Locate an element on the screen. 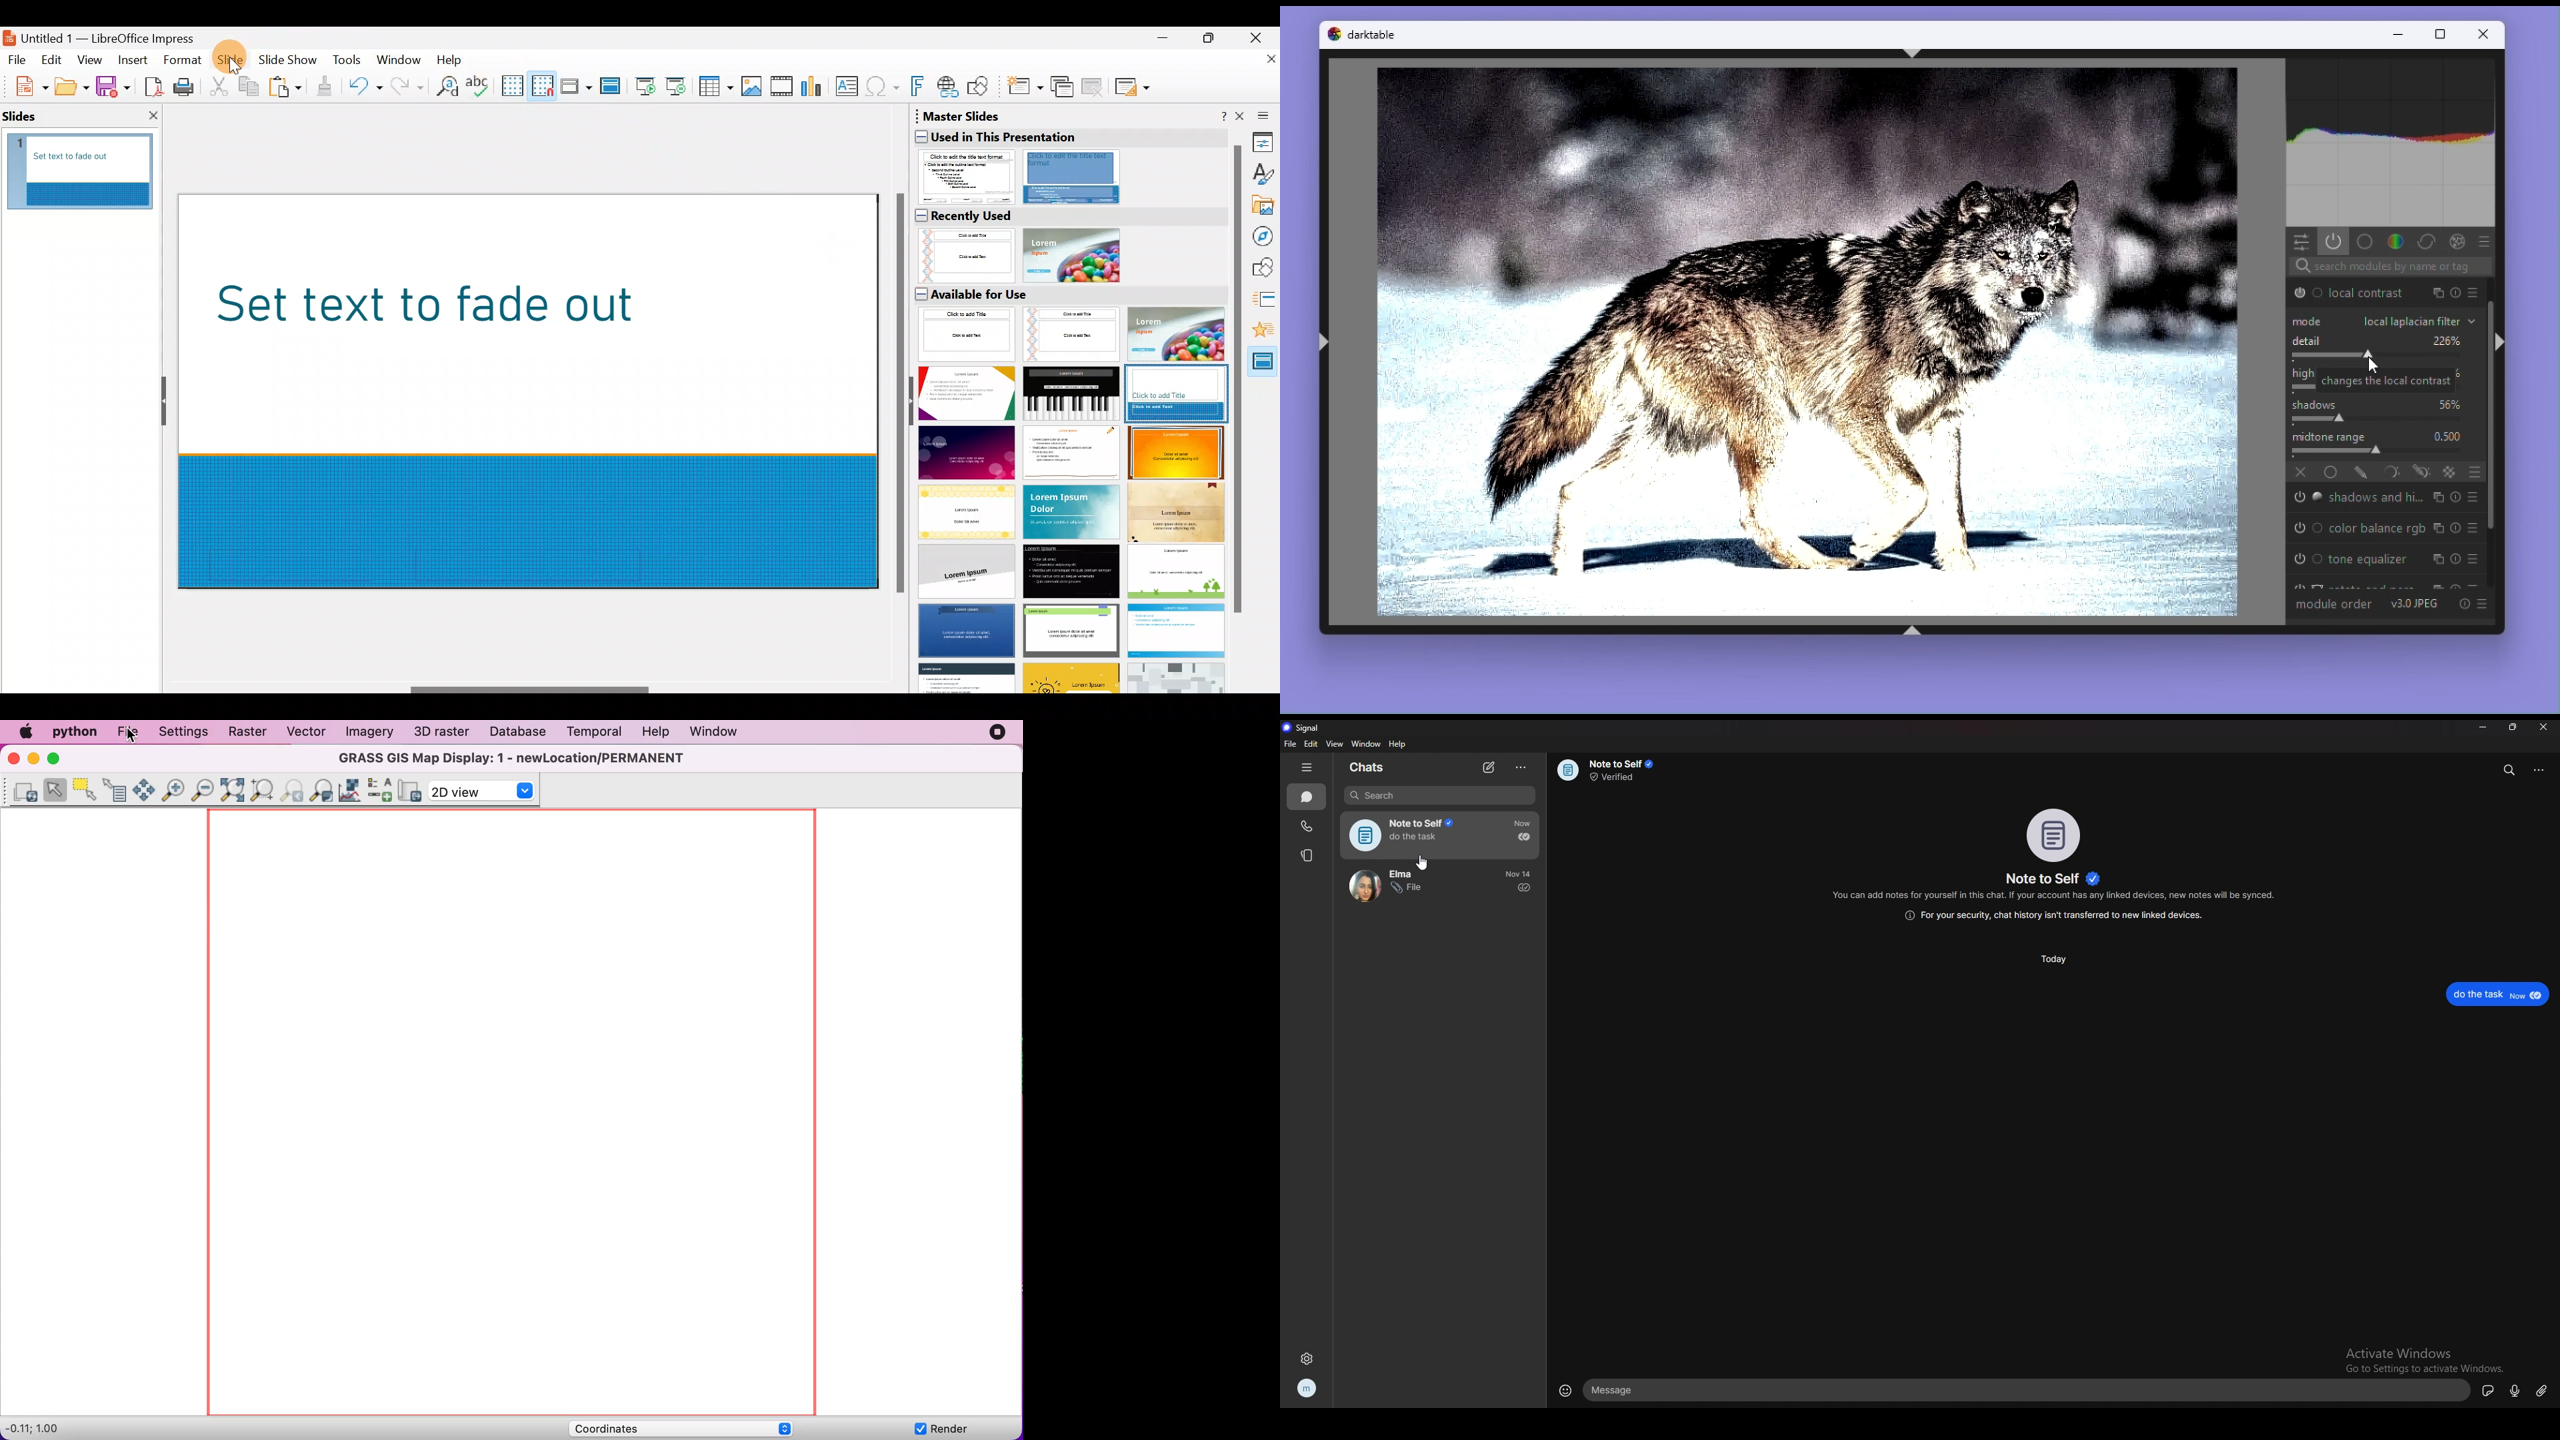 This screenshot has width=2576, height=1456. close slide is located at coordinates (153, 115).